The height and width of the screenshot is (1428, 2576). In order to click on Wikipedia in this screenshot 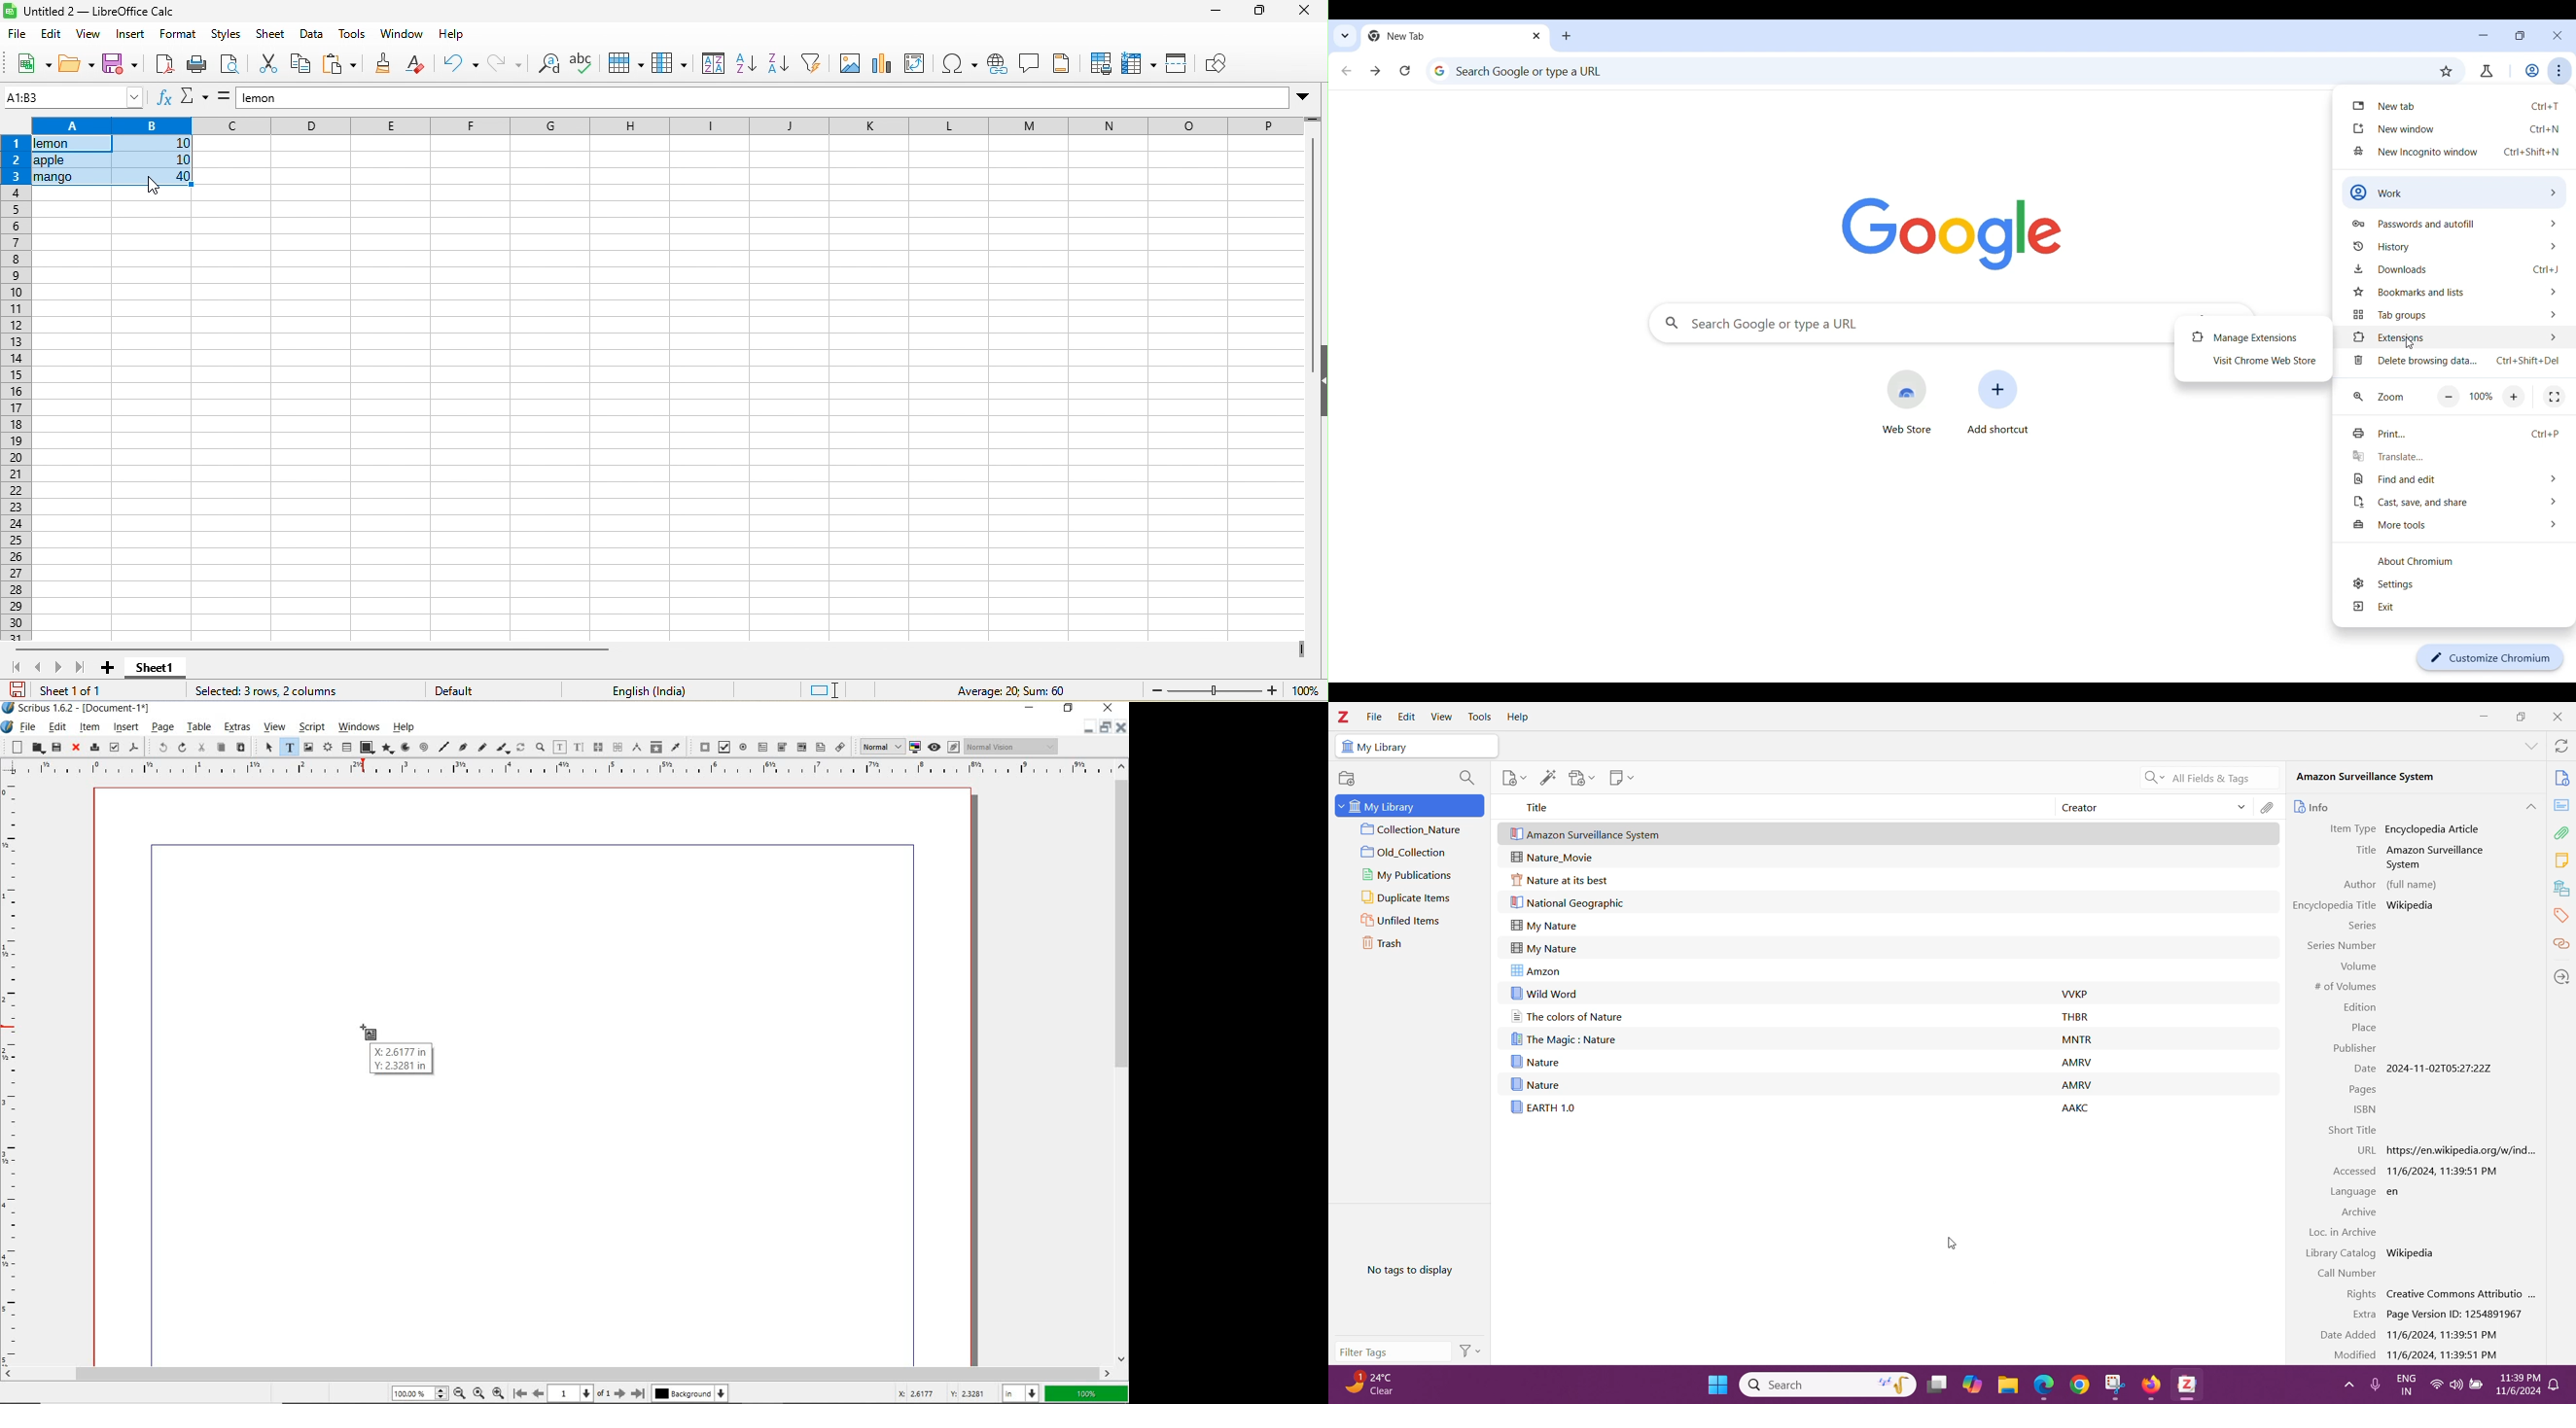, I will do `click(2409, 1253)`.